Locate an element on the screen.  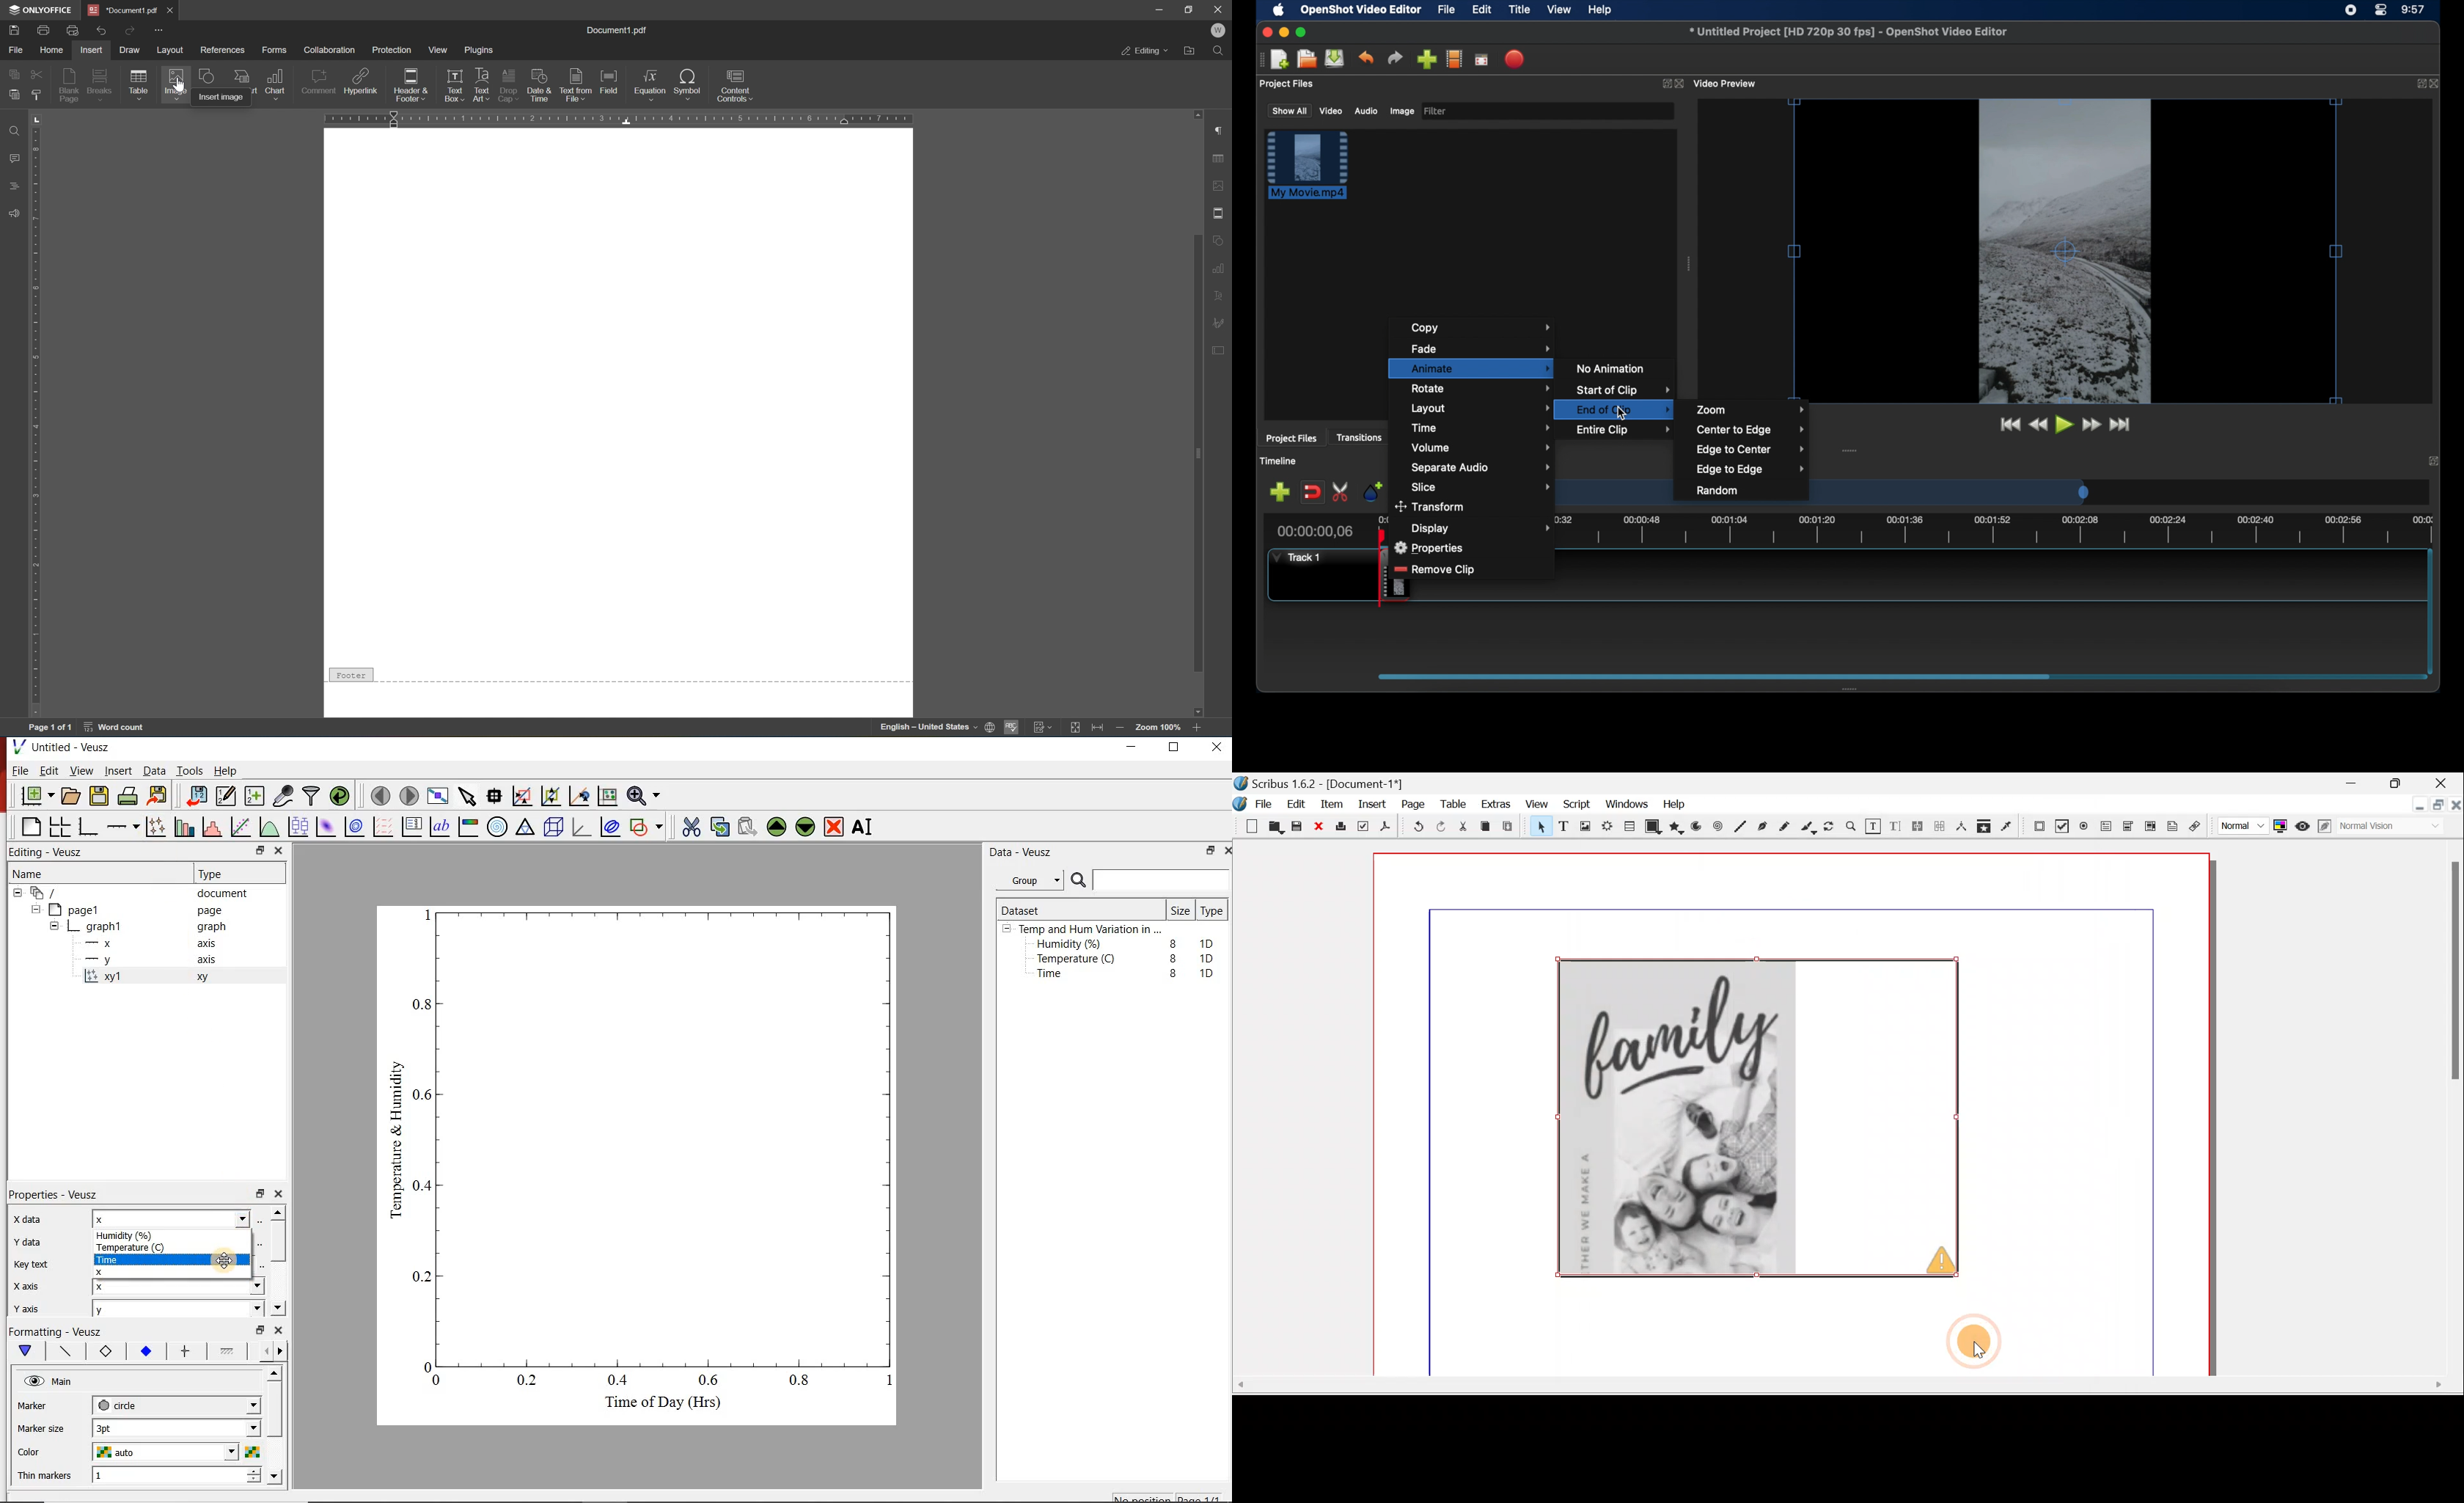
Type is located at coordinates (220, 874).